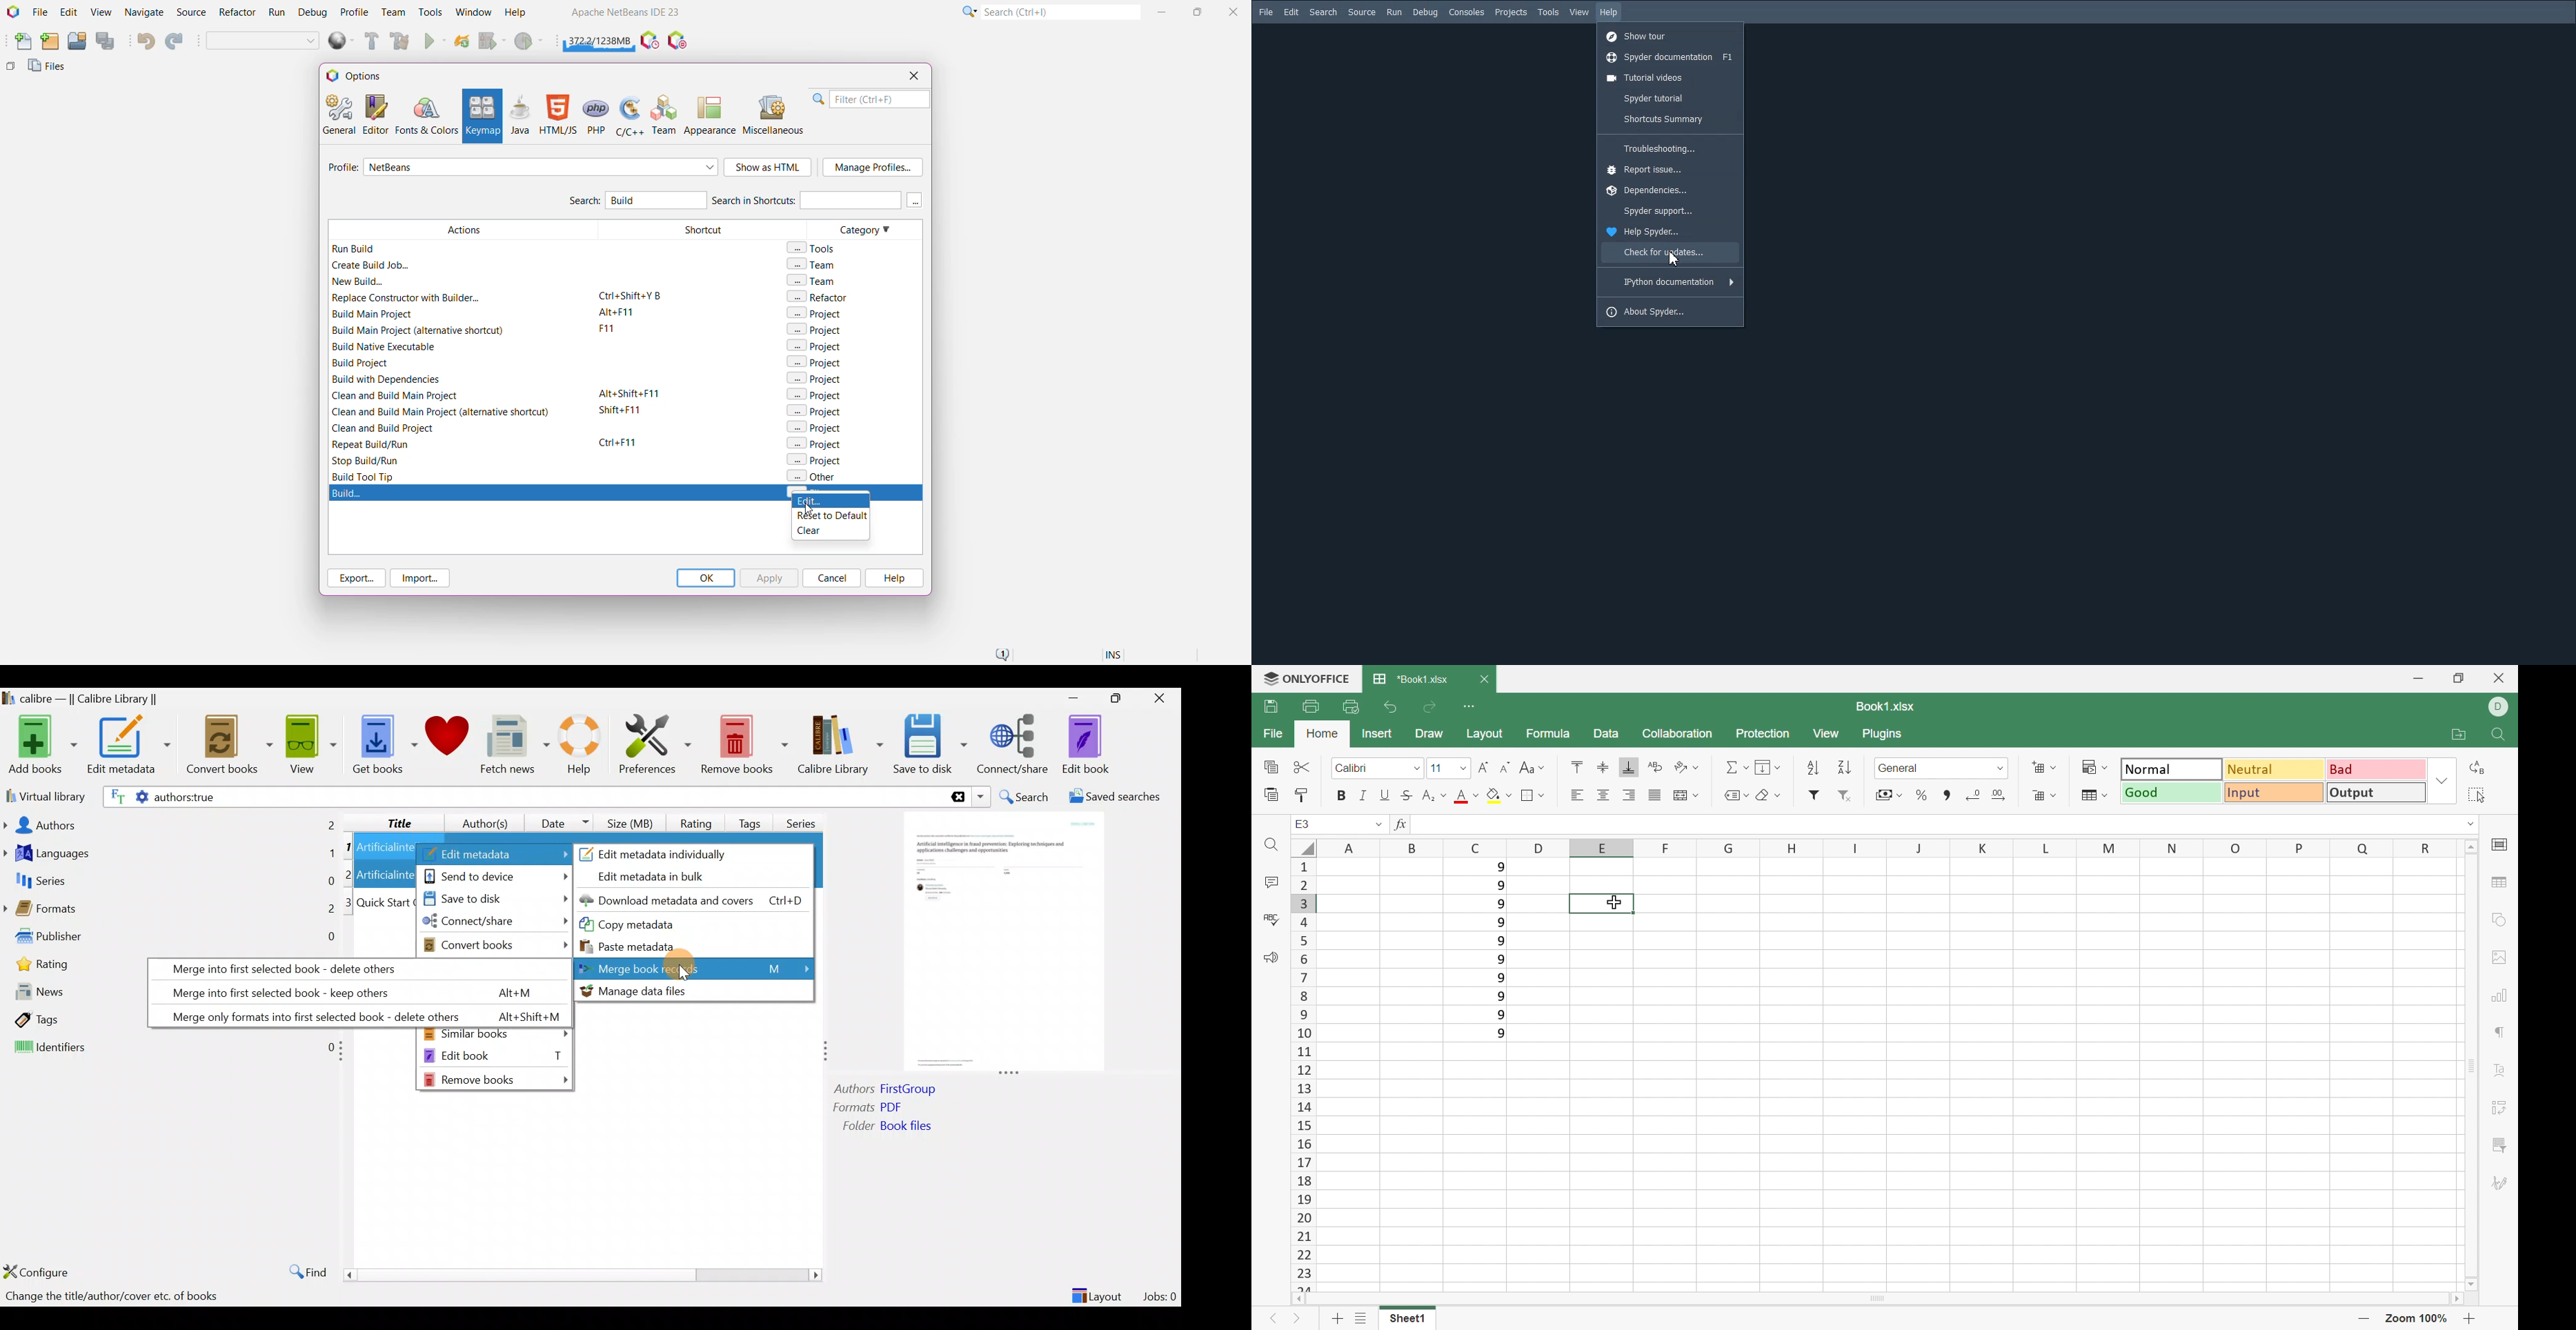  What do you see at coordinates (350, 874) in the screenshot?
I see `2` at bounding box center [350, 874].